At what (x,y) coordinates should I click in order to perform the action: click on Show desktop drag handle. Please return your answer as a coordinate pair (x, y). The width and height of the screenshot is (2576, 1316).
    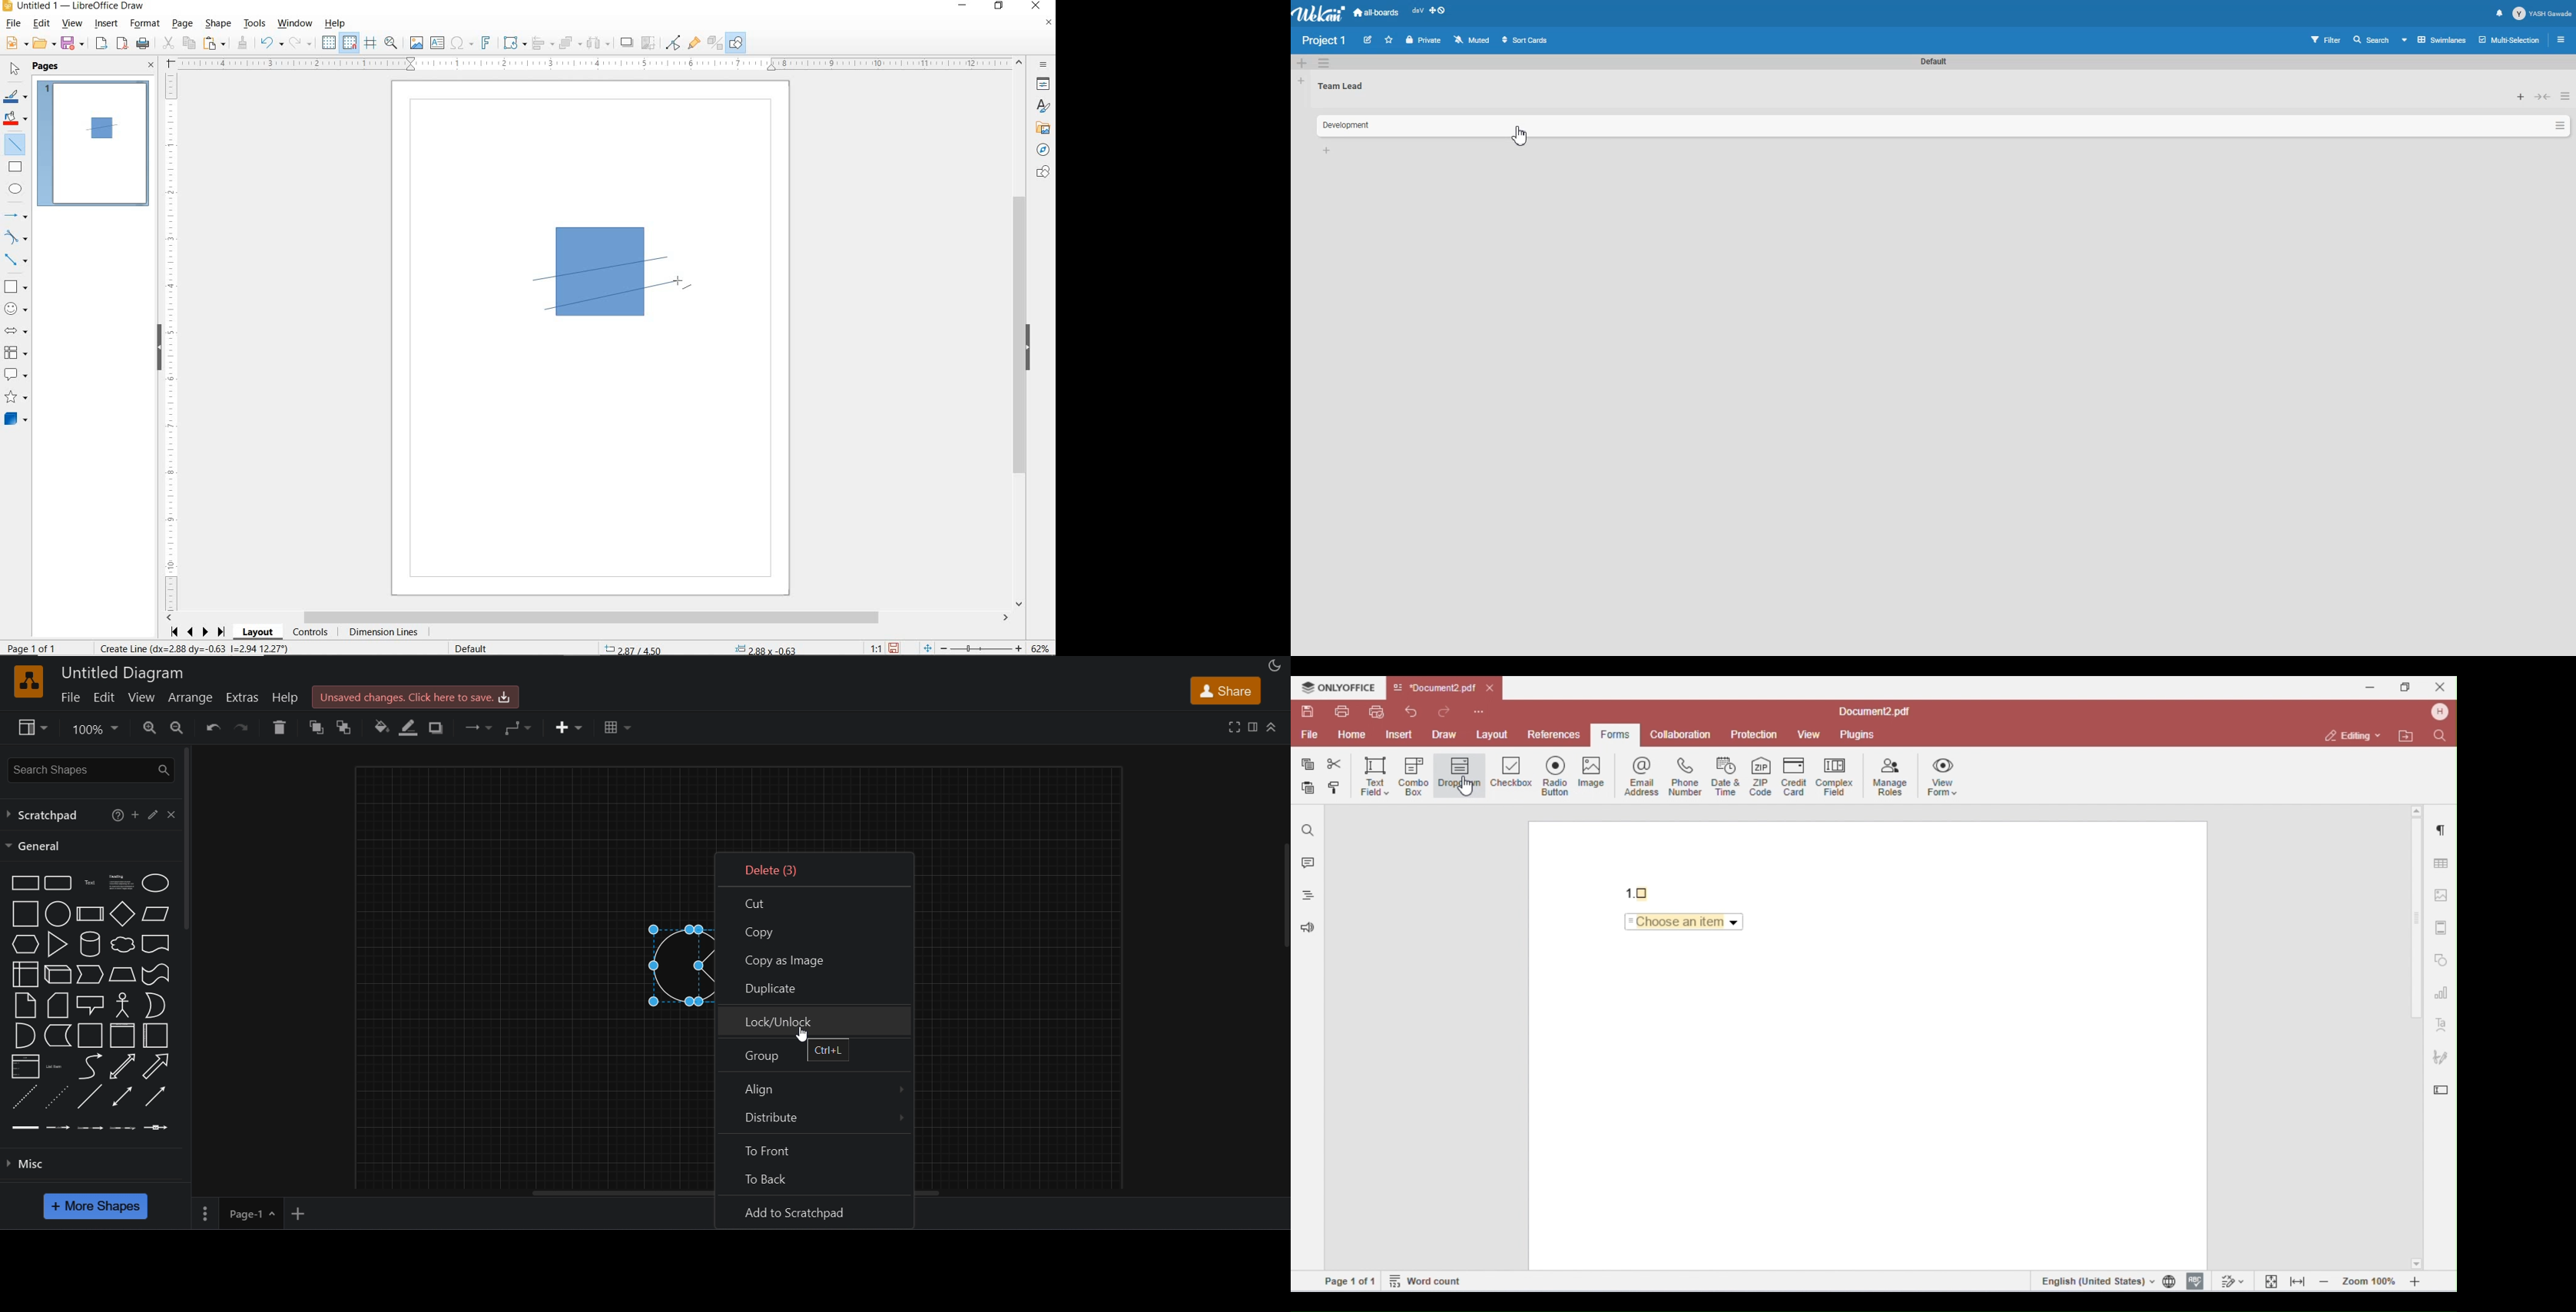
    Looking at the image, I should click on (1439, 13).